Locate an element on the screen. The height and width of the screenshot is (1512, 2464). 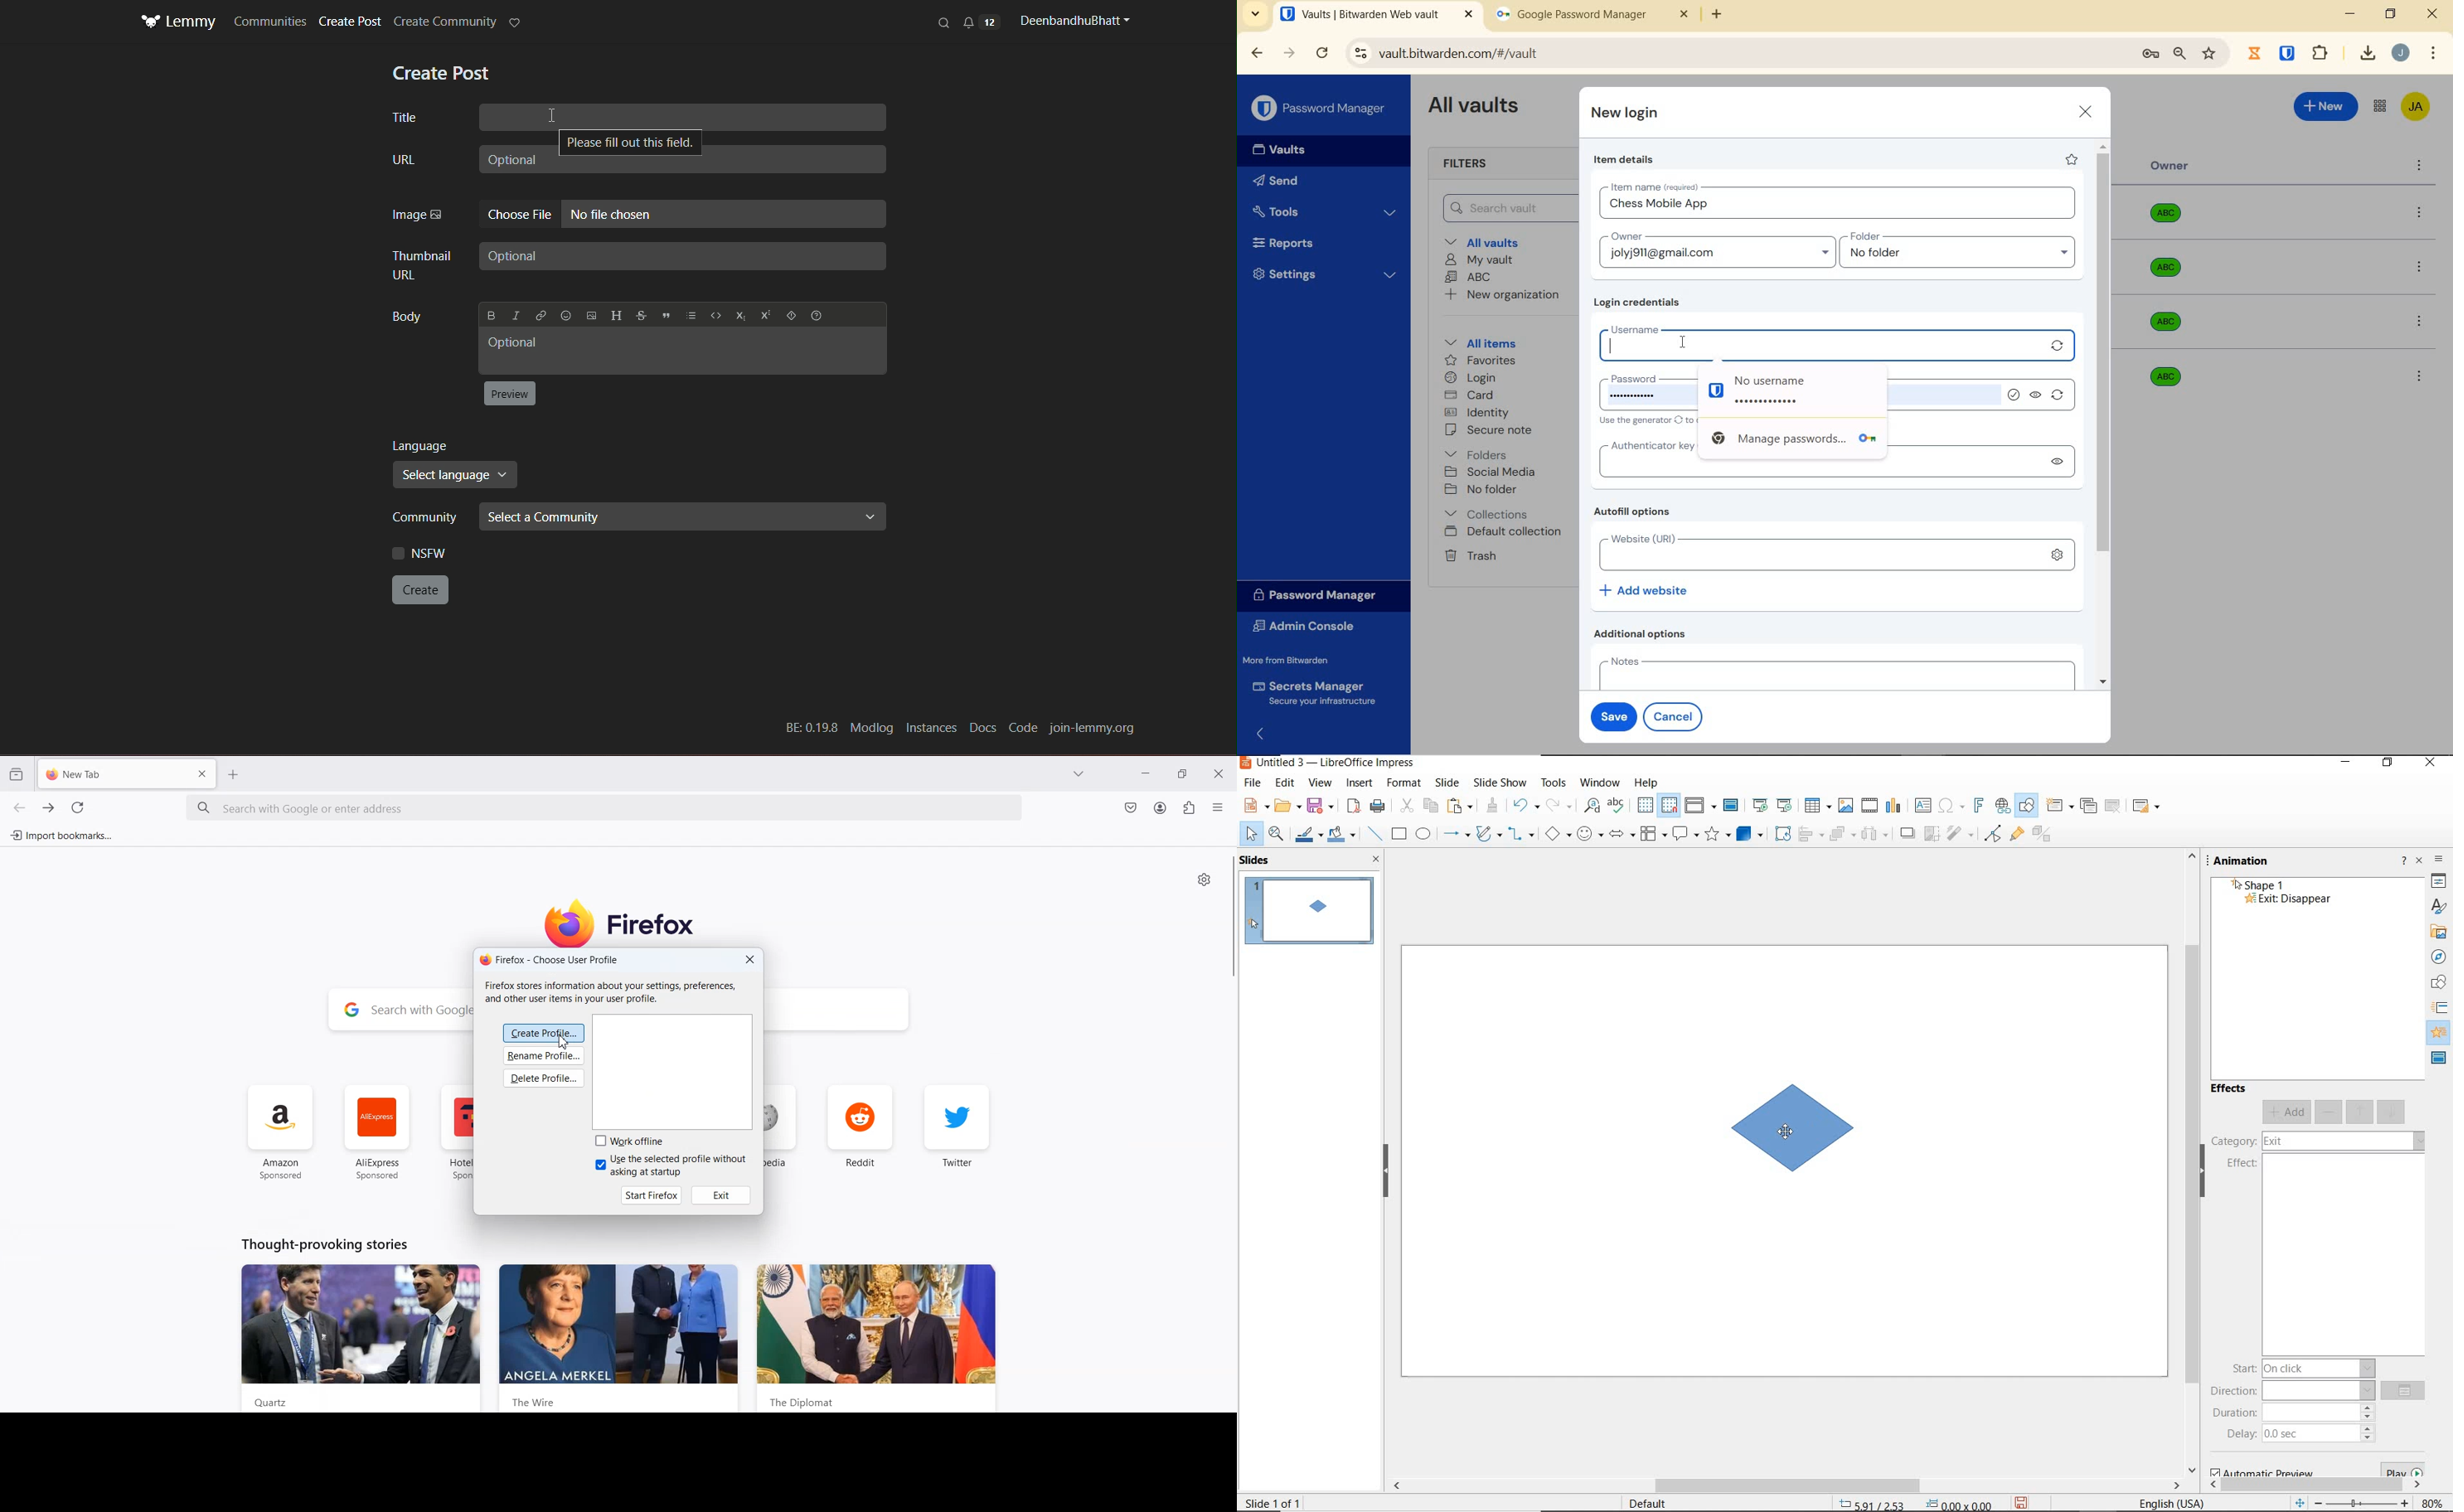
Close Tab is located at coordinates (203, 773).